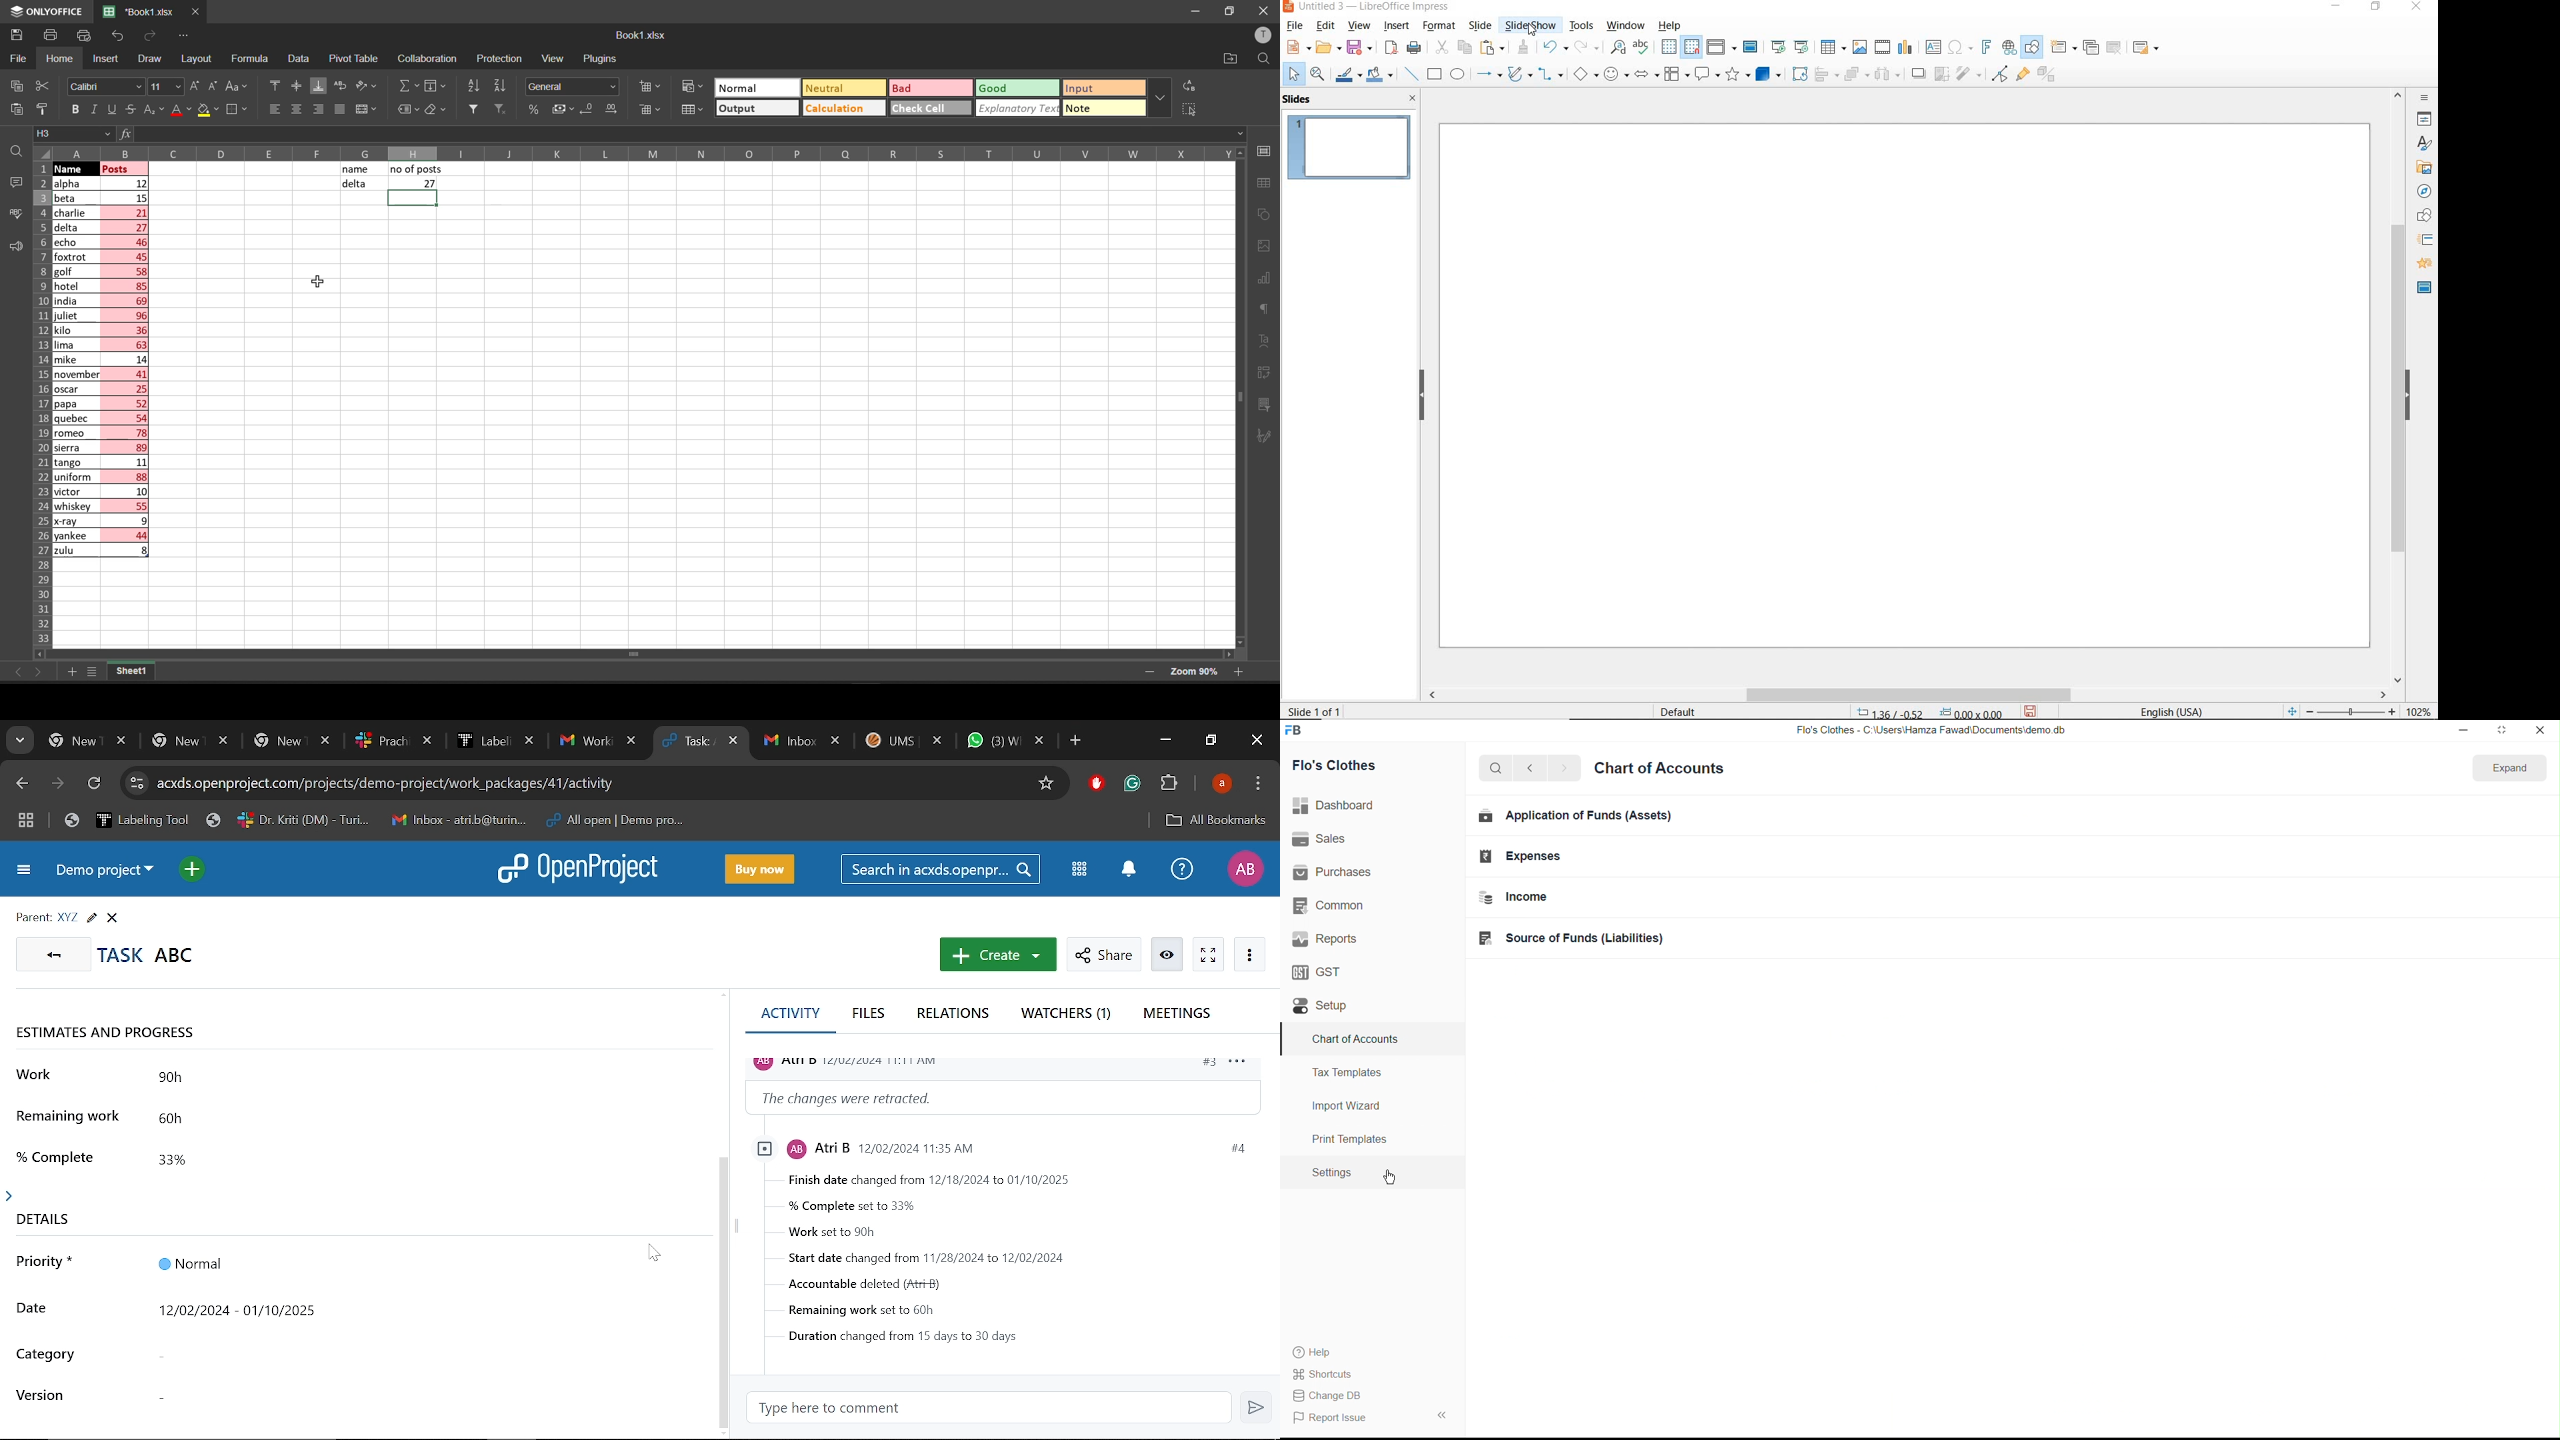 The height and width of the screenshot is (1456, 2576). Describe the element at coordinates (12, 247) in the screenshot. I see `feedback and support` at that location.